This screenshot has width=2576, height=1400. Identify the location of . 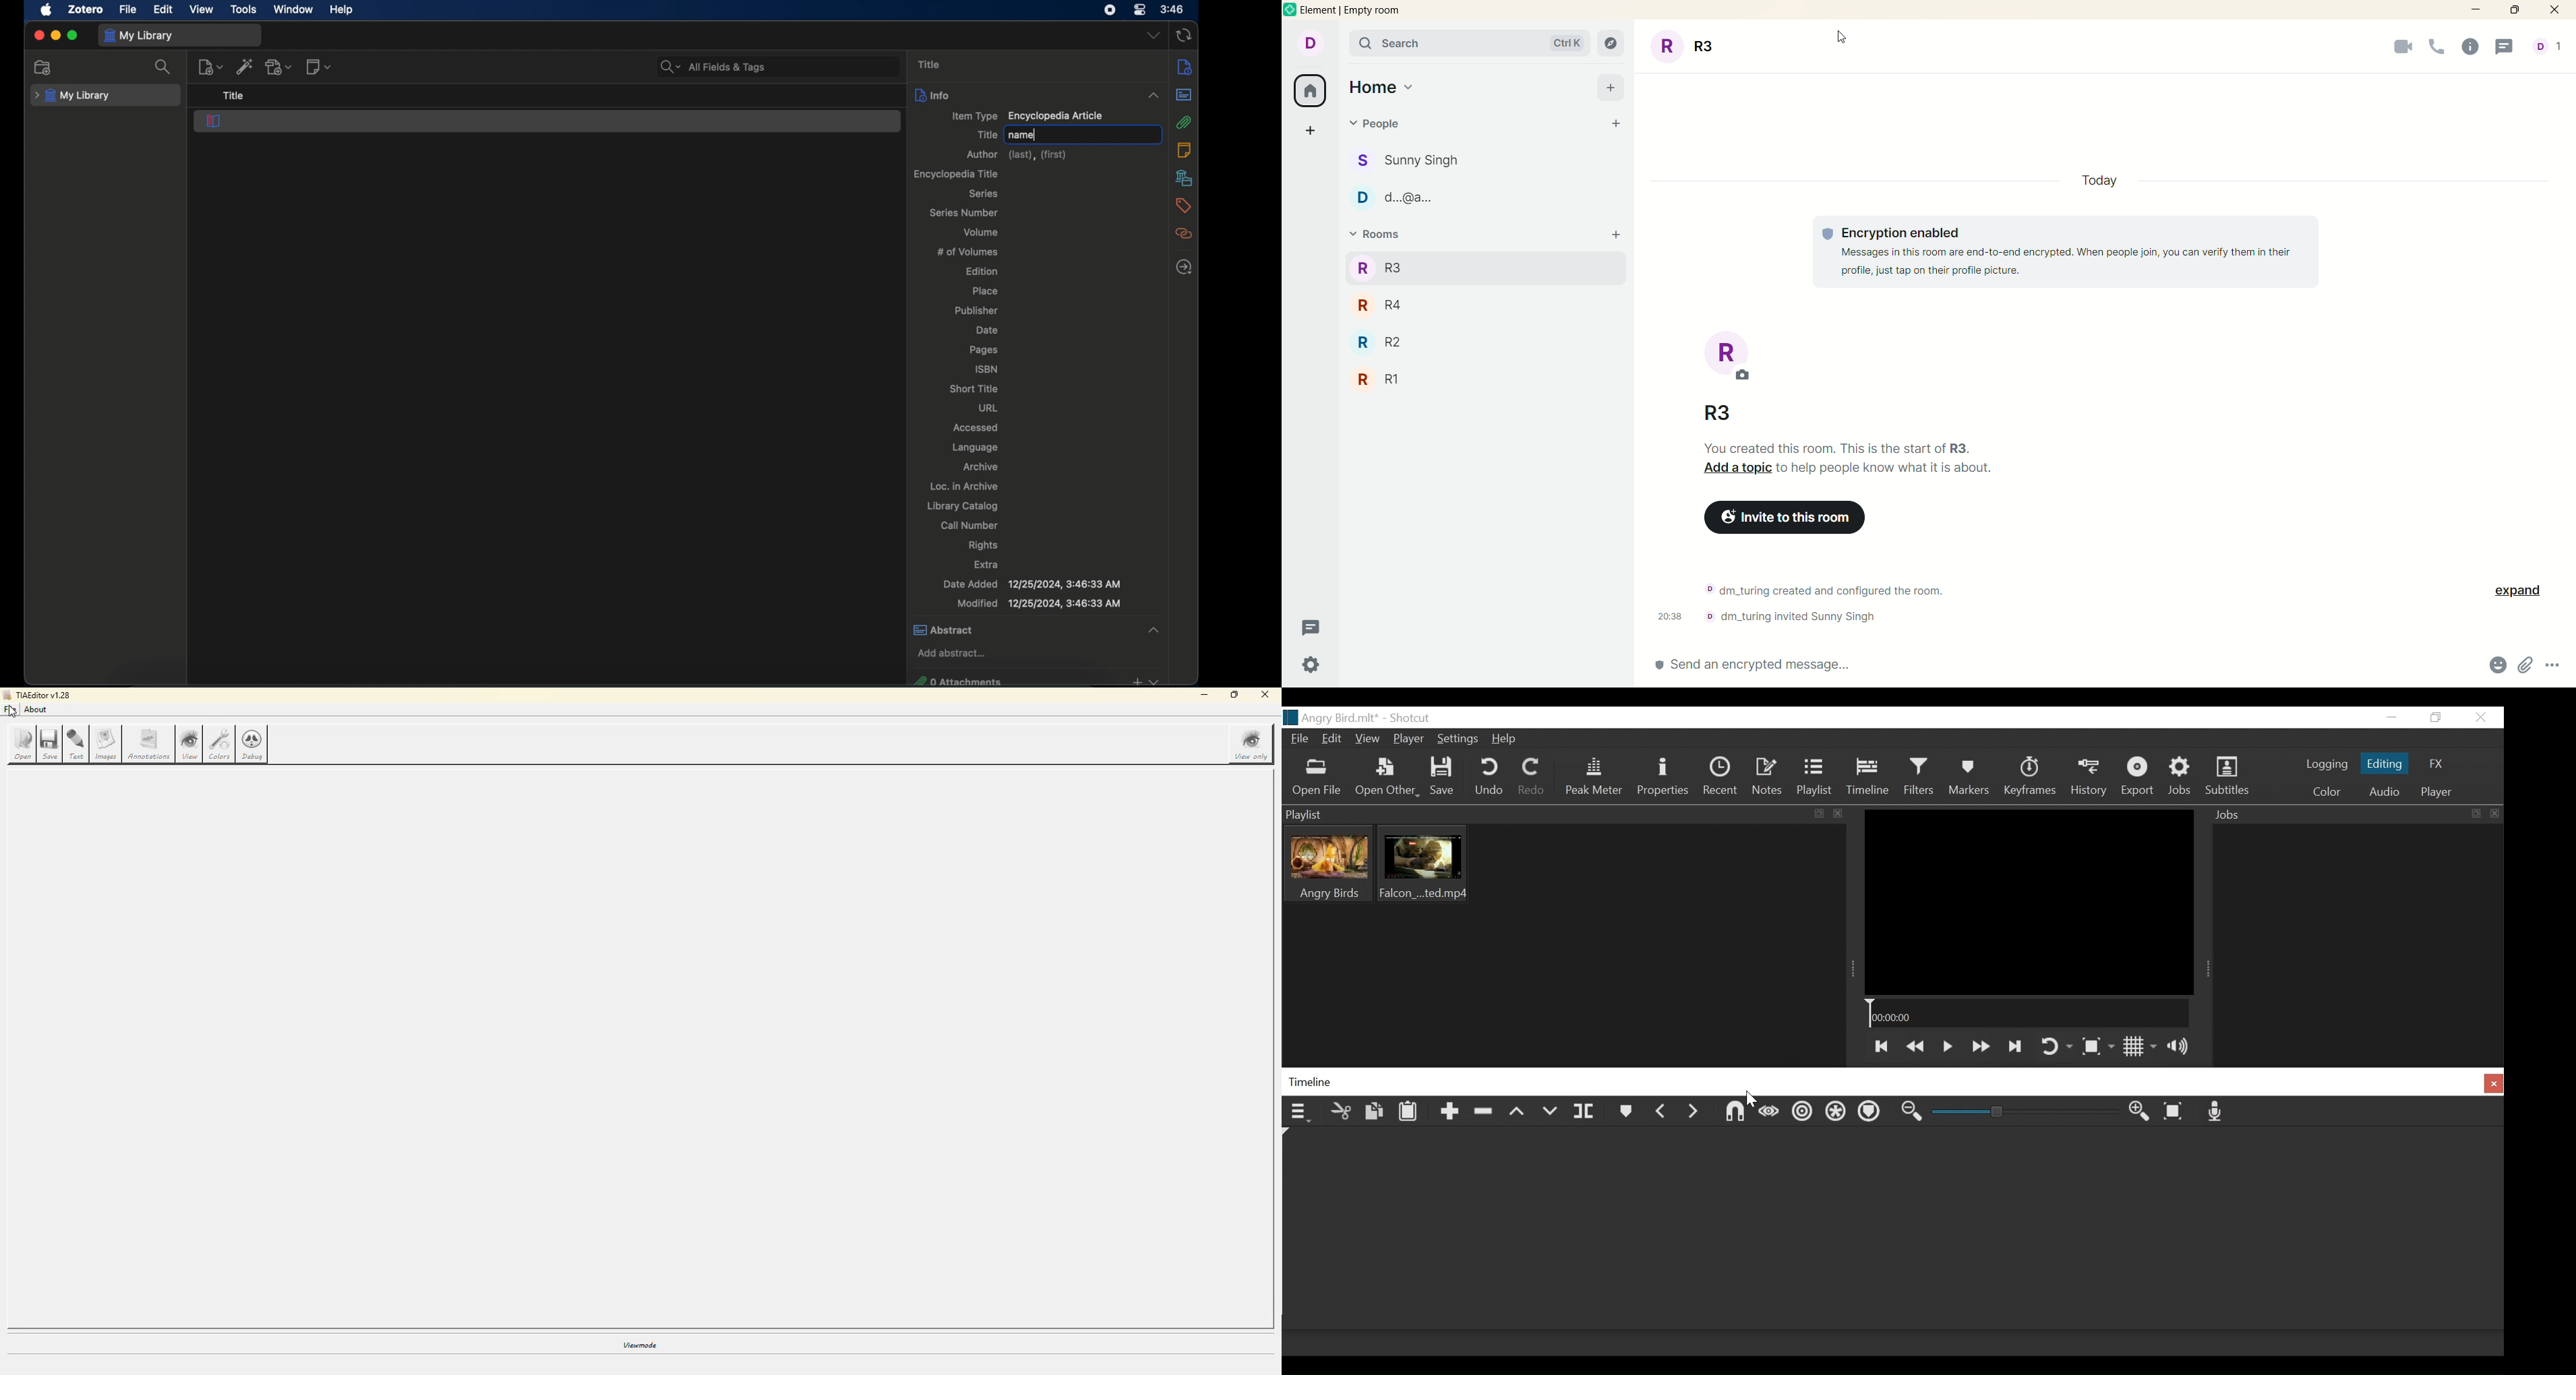
(1787, 619).